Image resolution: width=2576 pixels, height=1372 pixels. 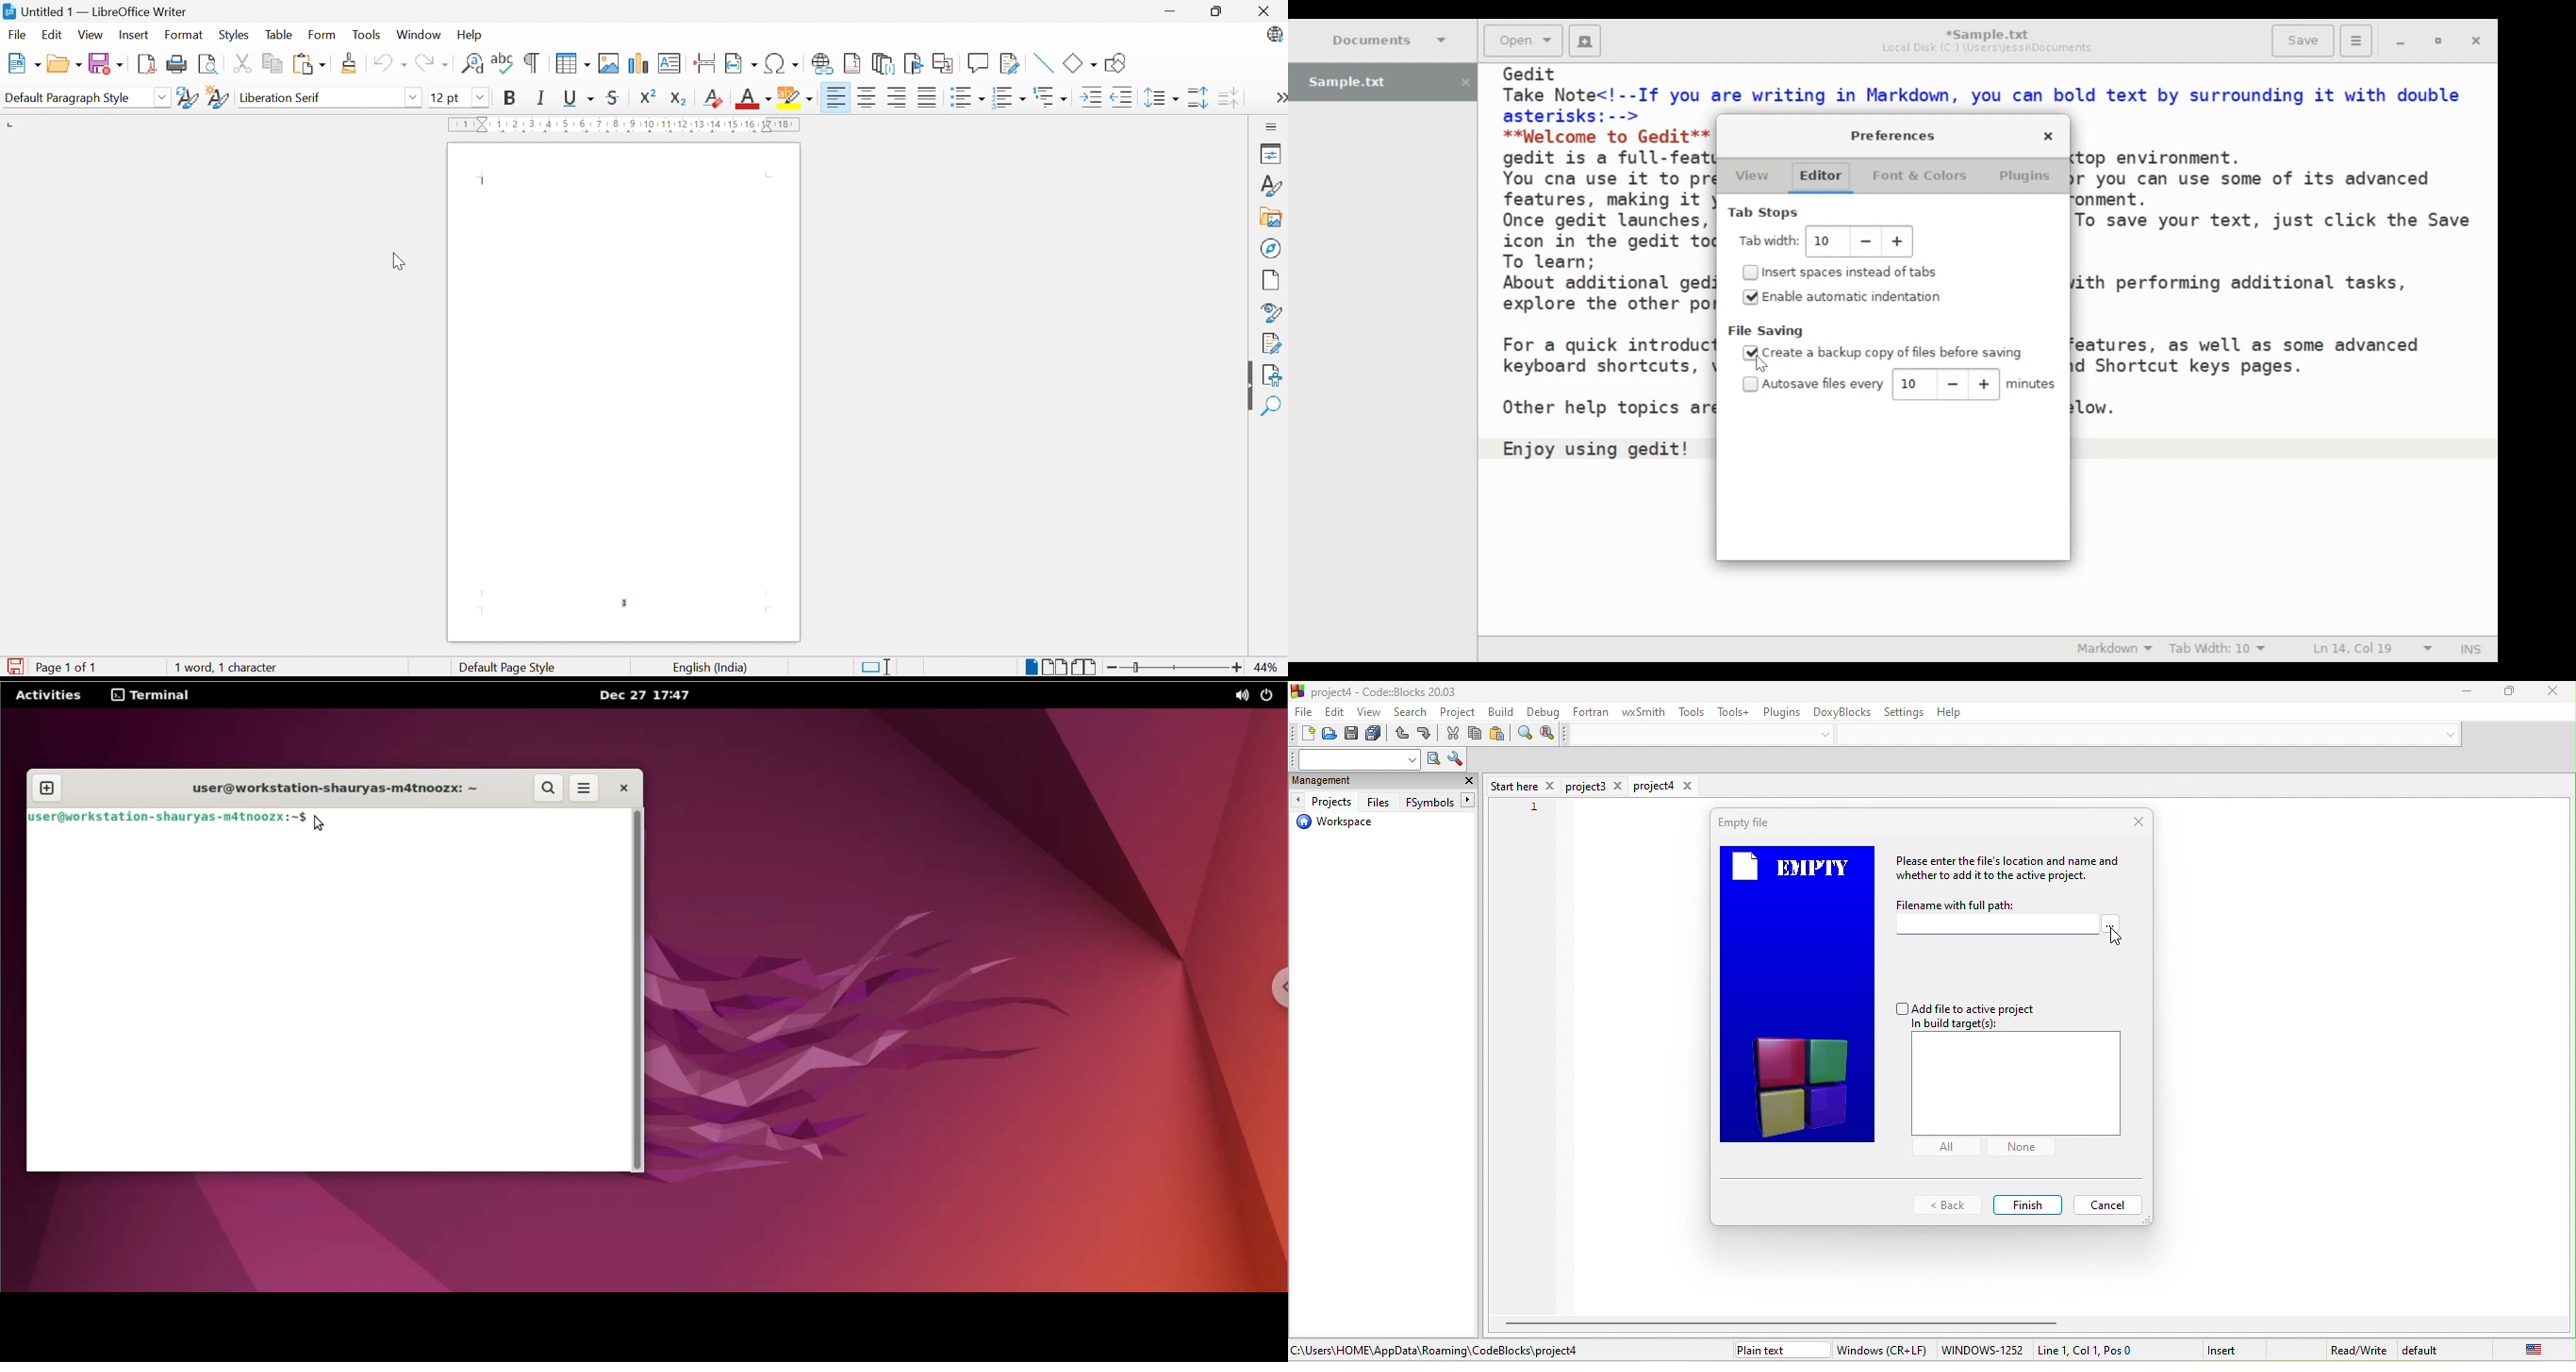 What do you see at coordinates (470, 36) in the screenshot?
I see `Help` at bounding box center [470, 36].